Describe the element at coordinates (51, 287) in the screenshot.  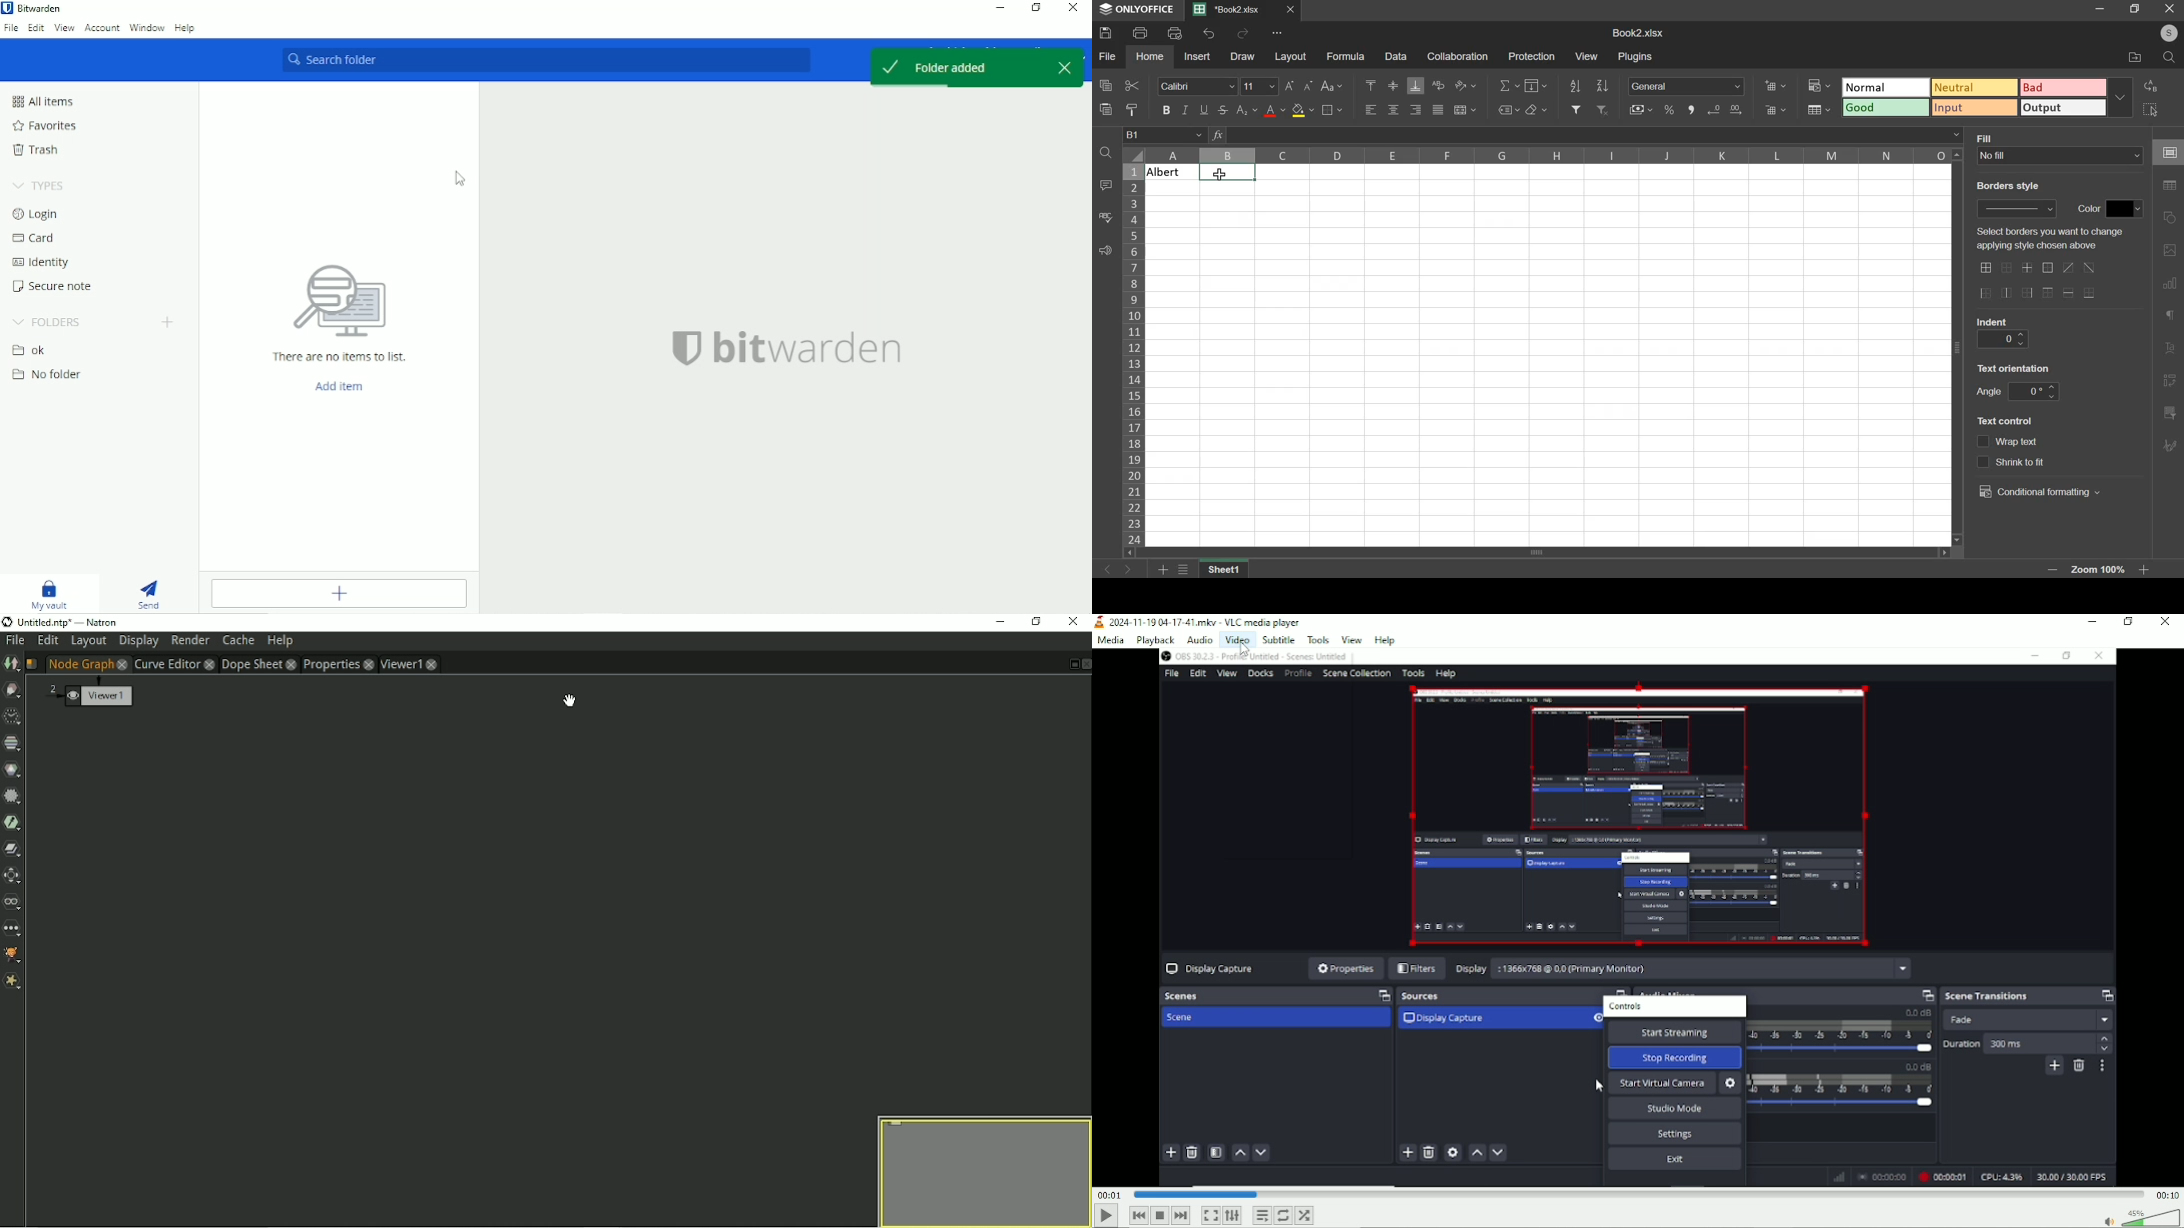
I see `Secure note` at that location.